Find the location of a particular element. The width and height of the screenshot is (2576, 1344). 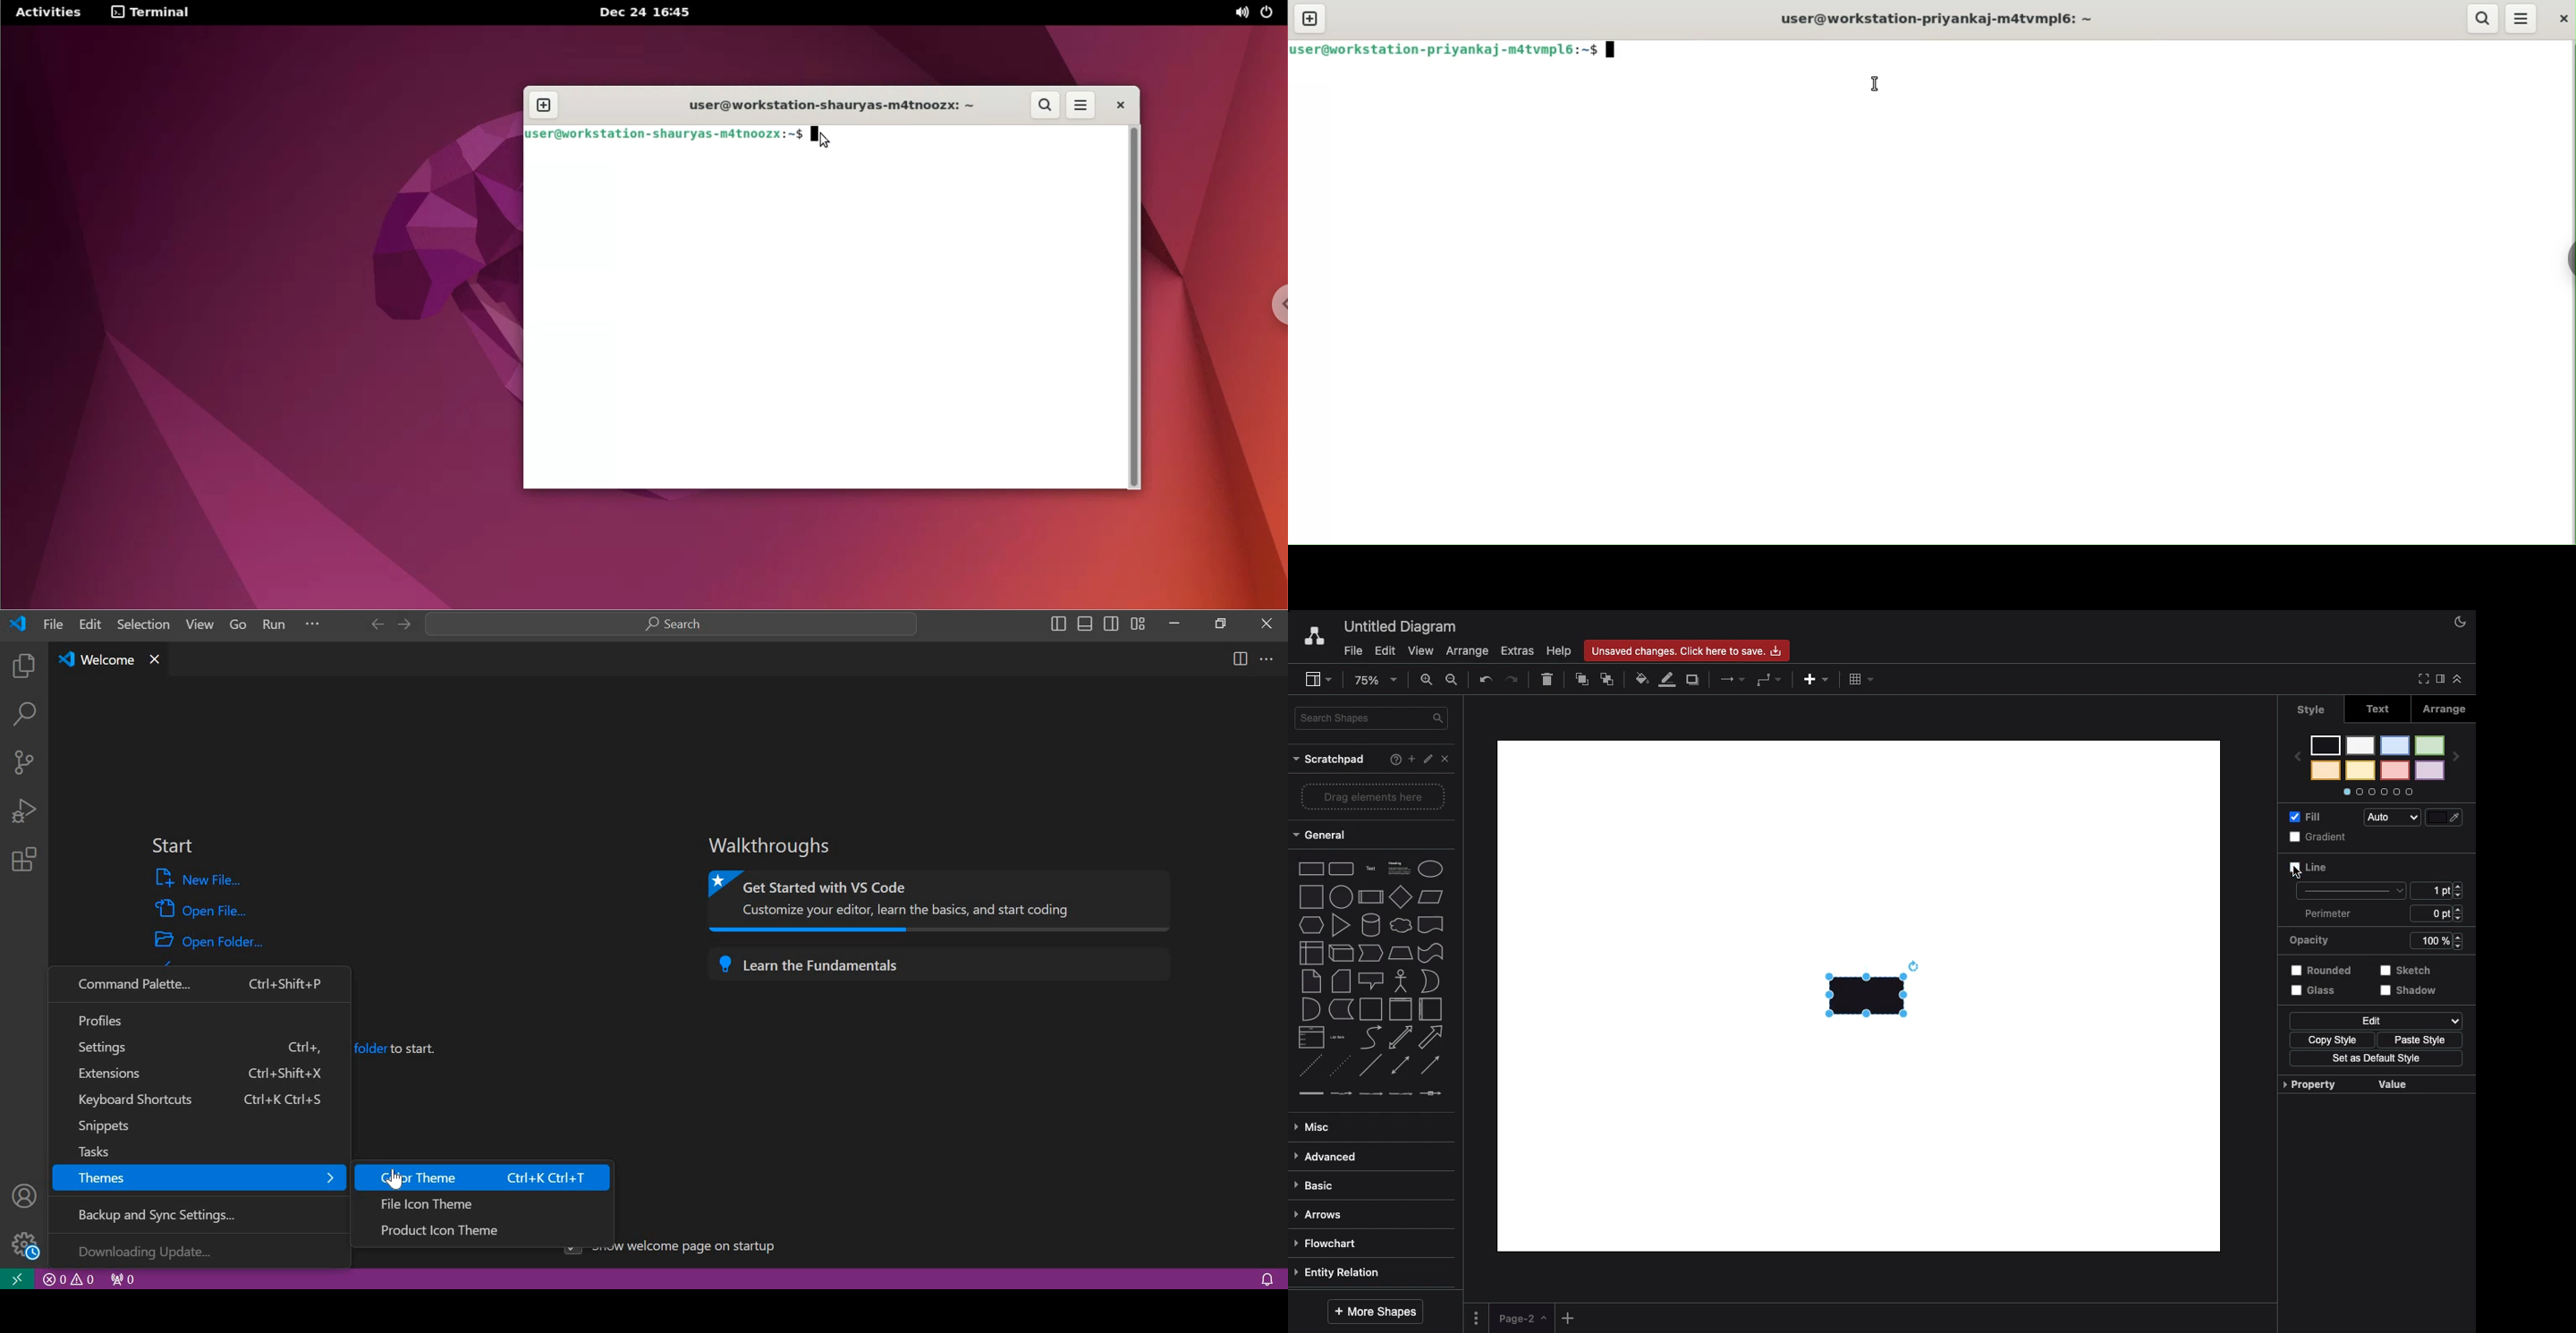

Line is located at coordinates (2314, 871).